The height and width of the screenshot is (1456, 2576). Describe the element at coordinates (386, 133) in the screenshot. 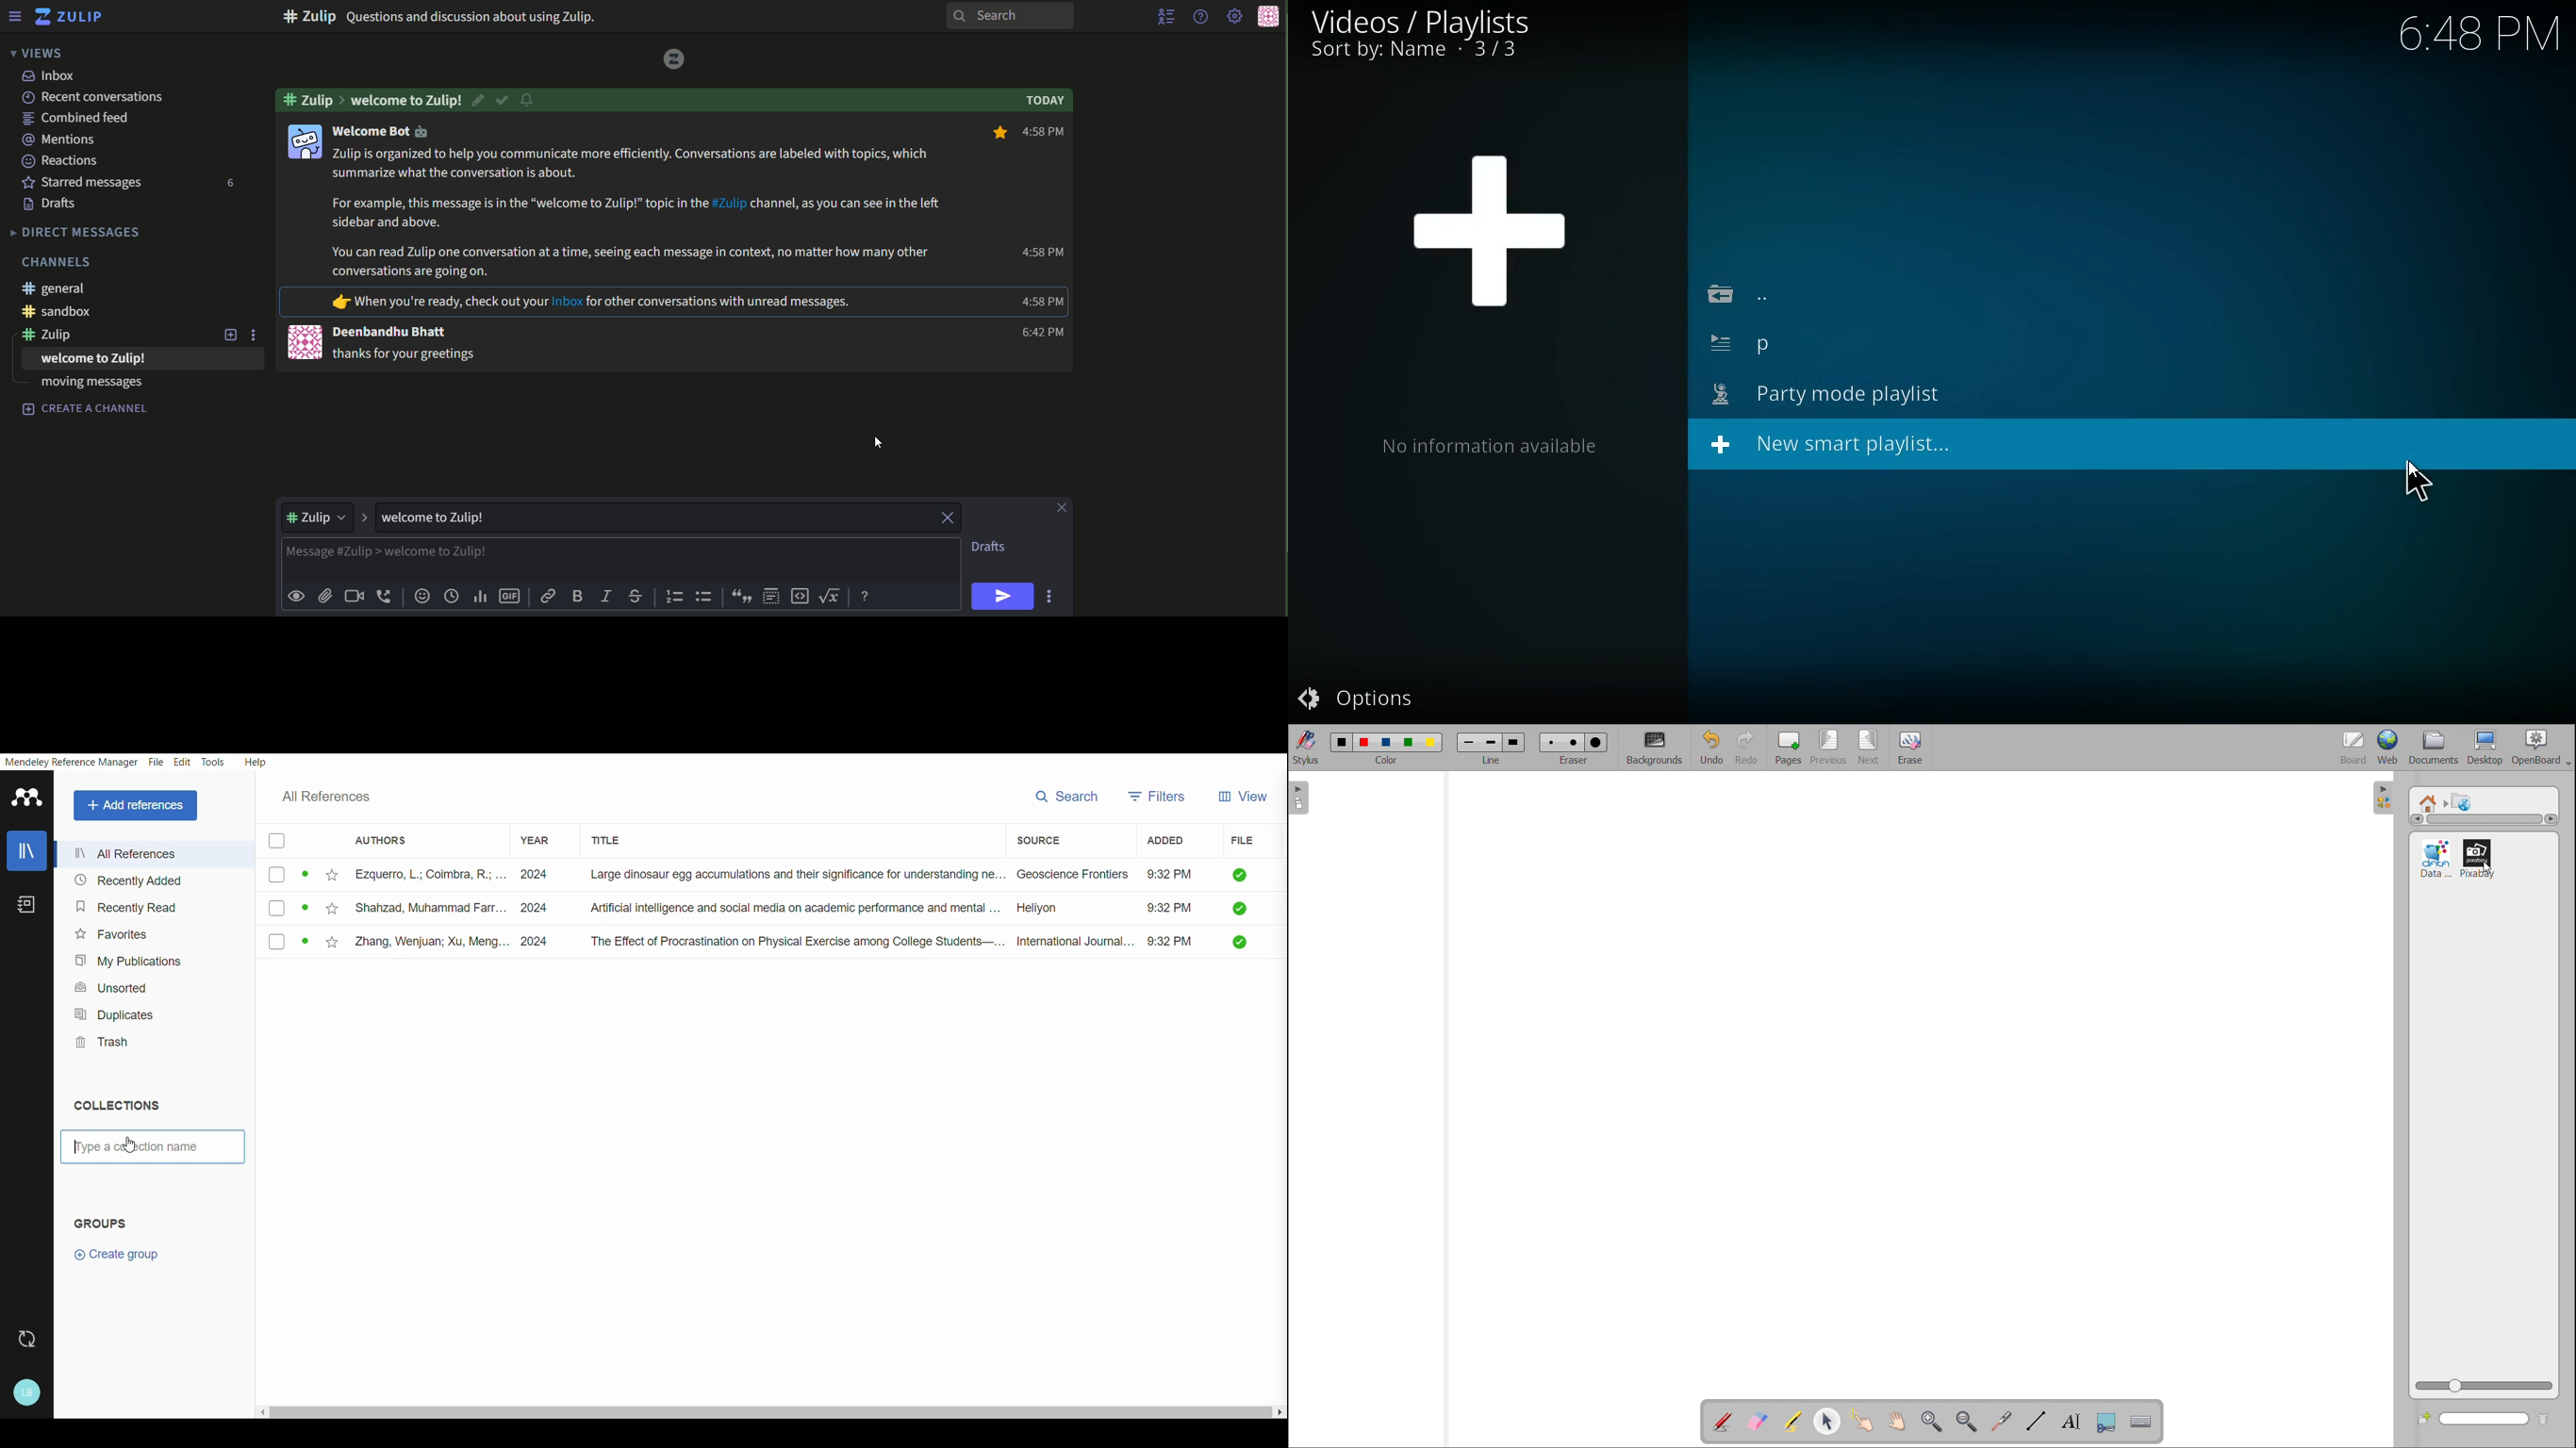

I see `text` at that location.